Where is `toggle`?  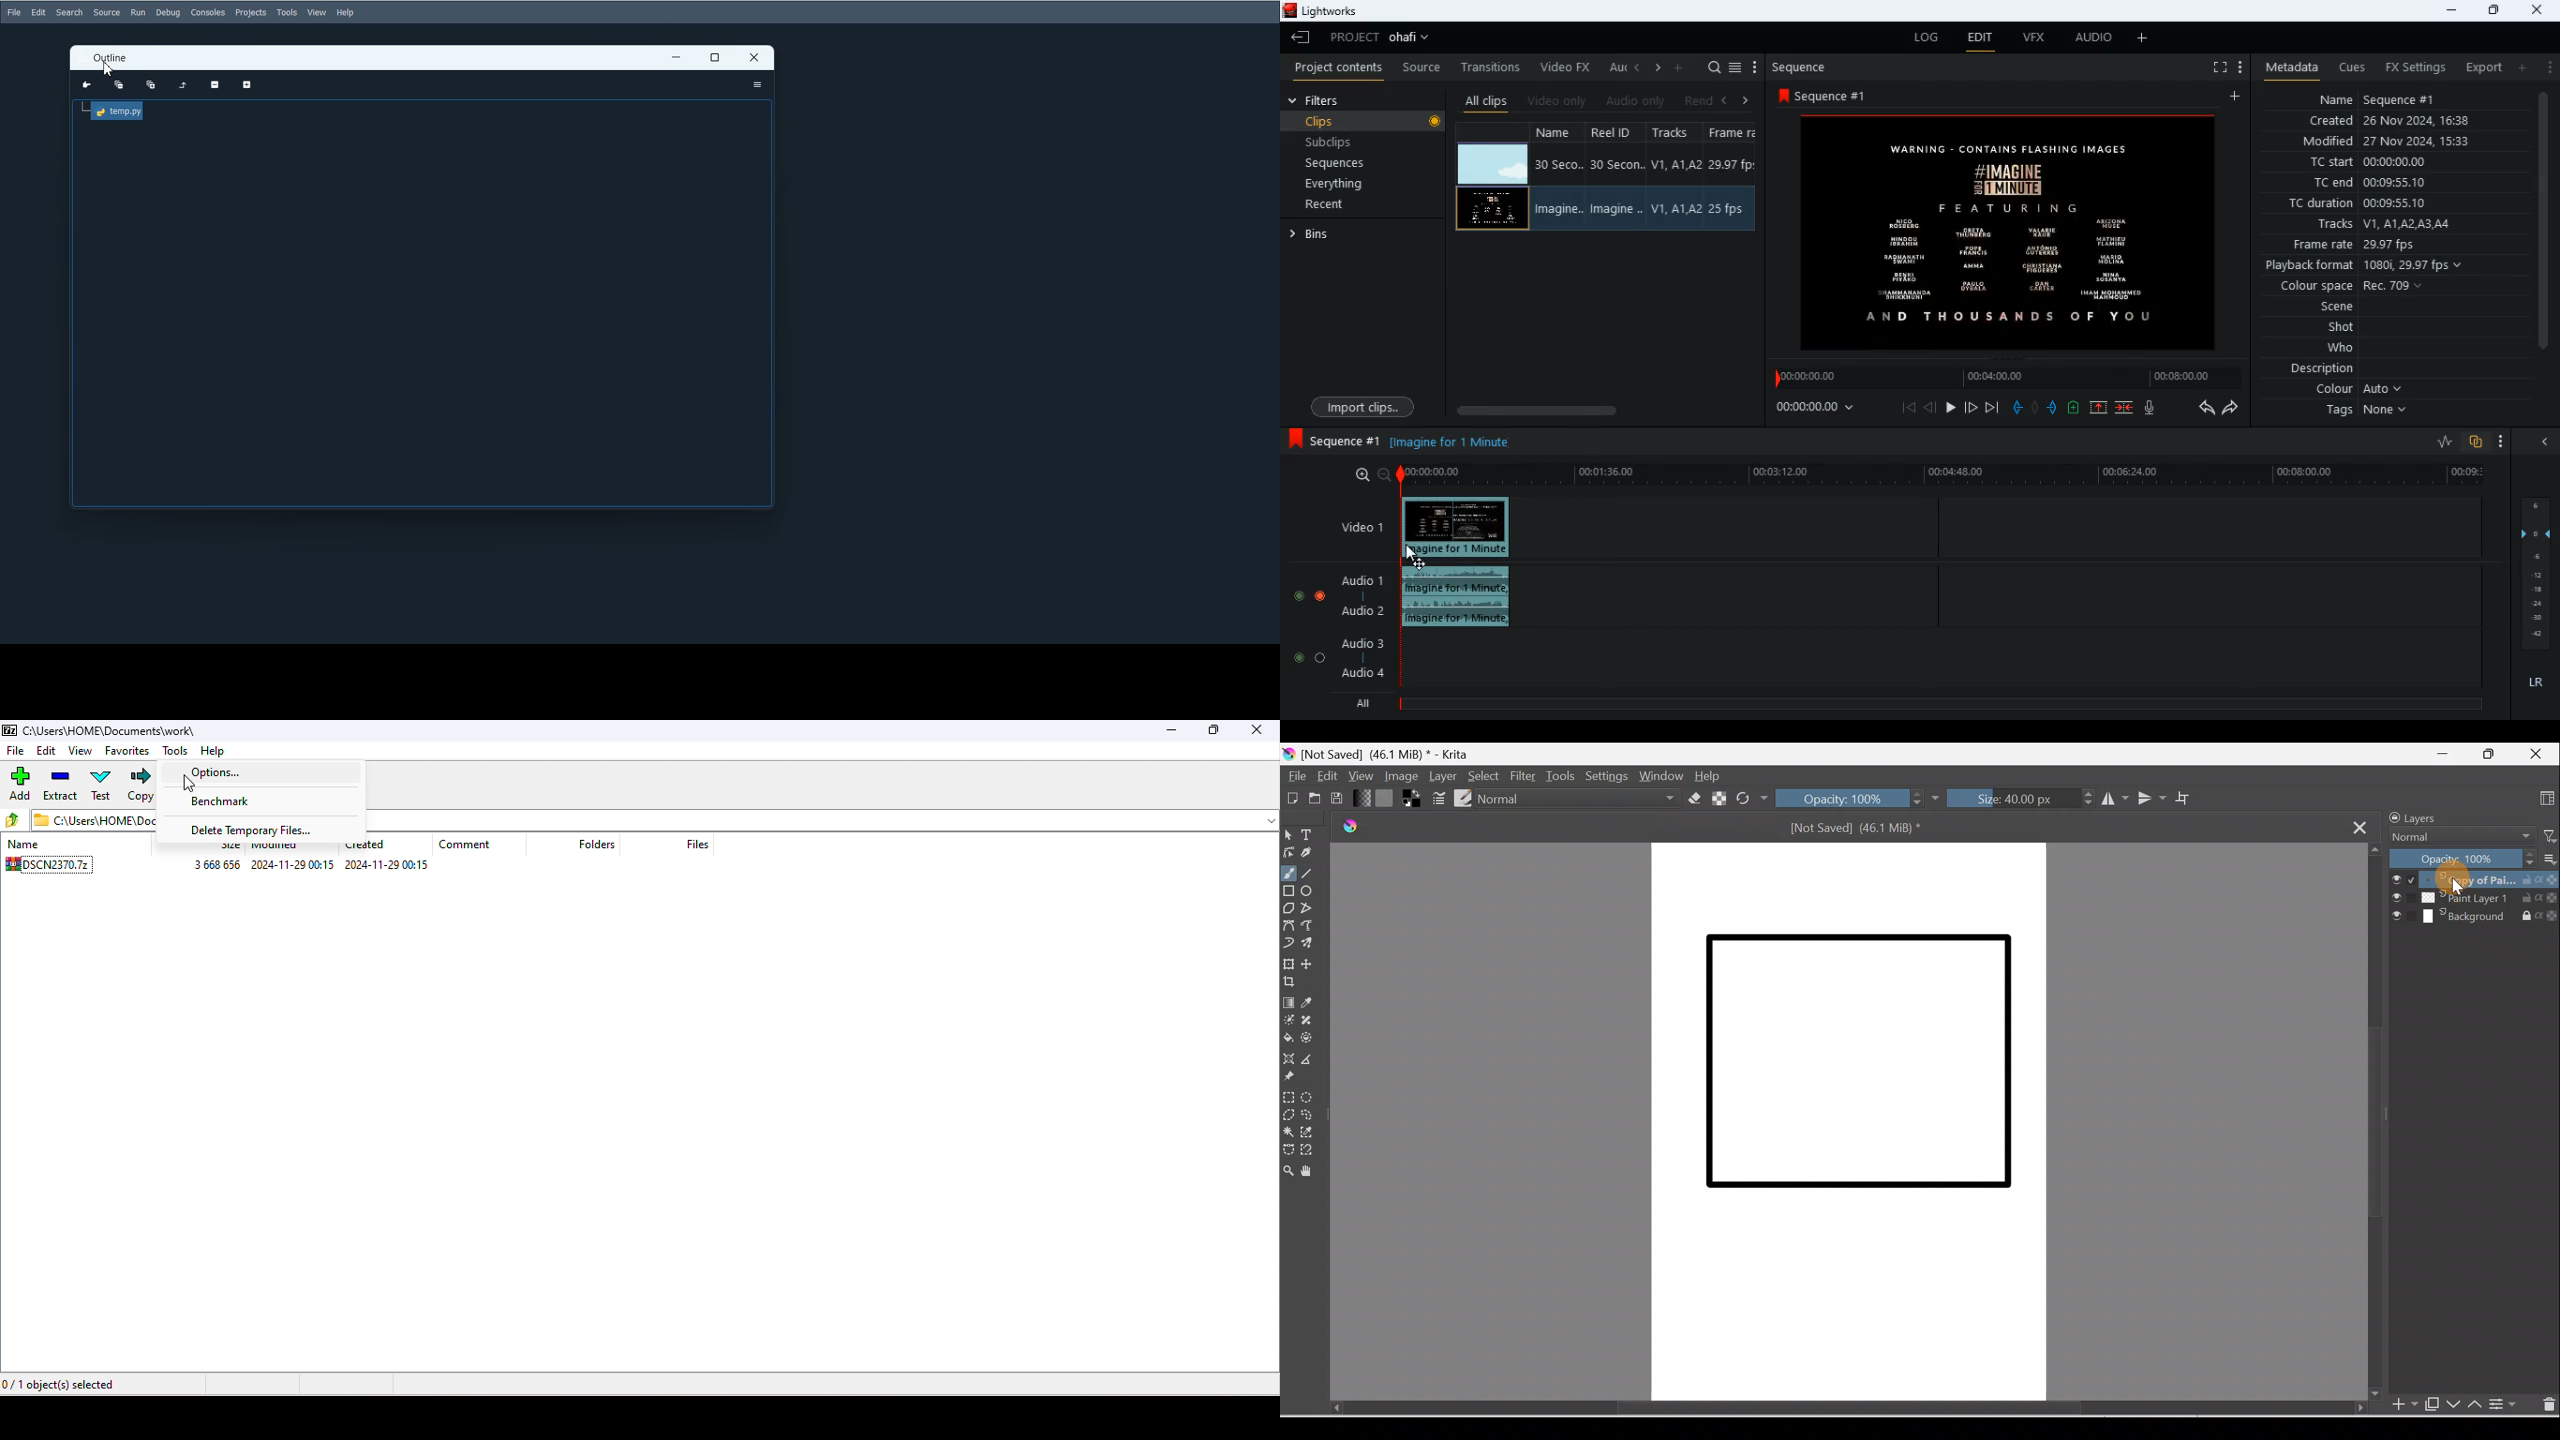
toggle is located at coordinates (1298, 657).